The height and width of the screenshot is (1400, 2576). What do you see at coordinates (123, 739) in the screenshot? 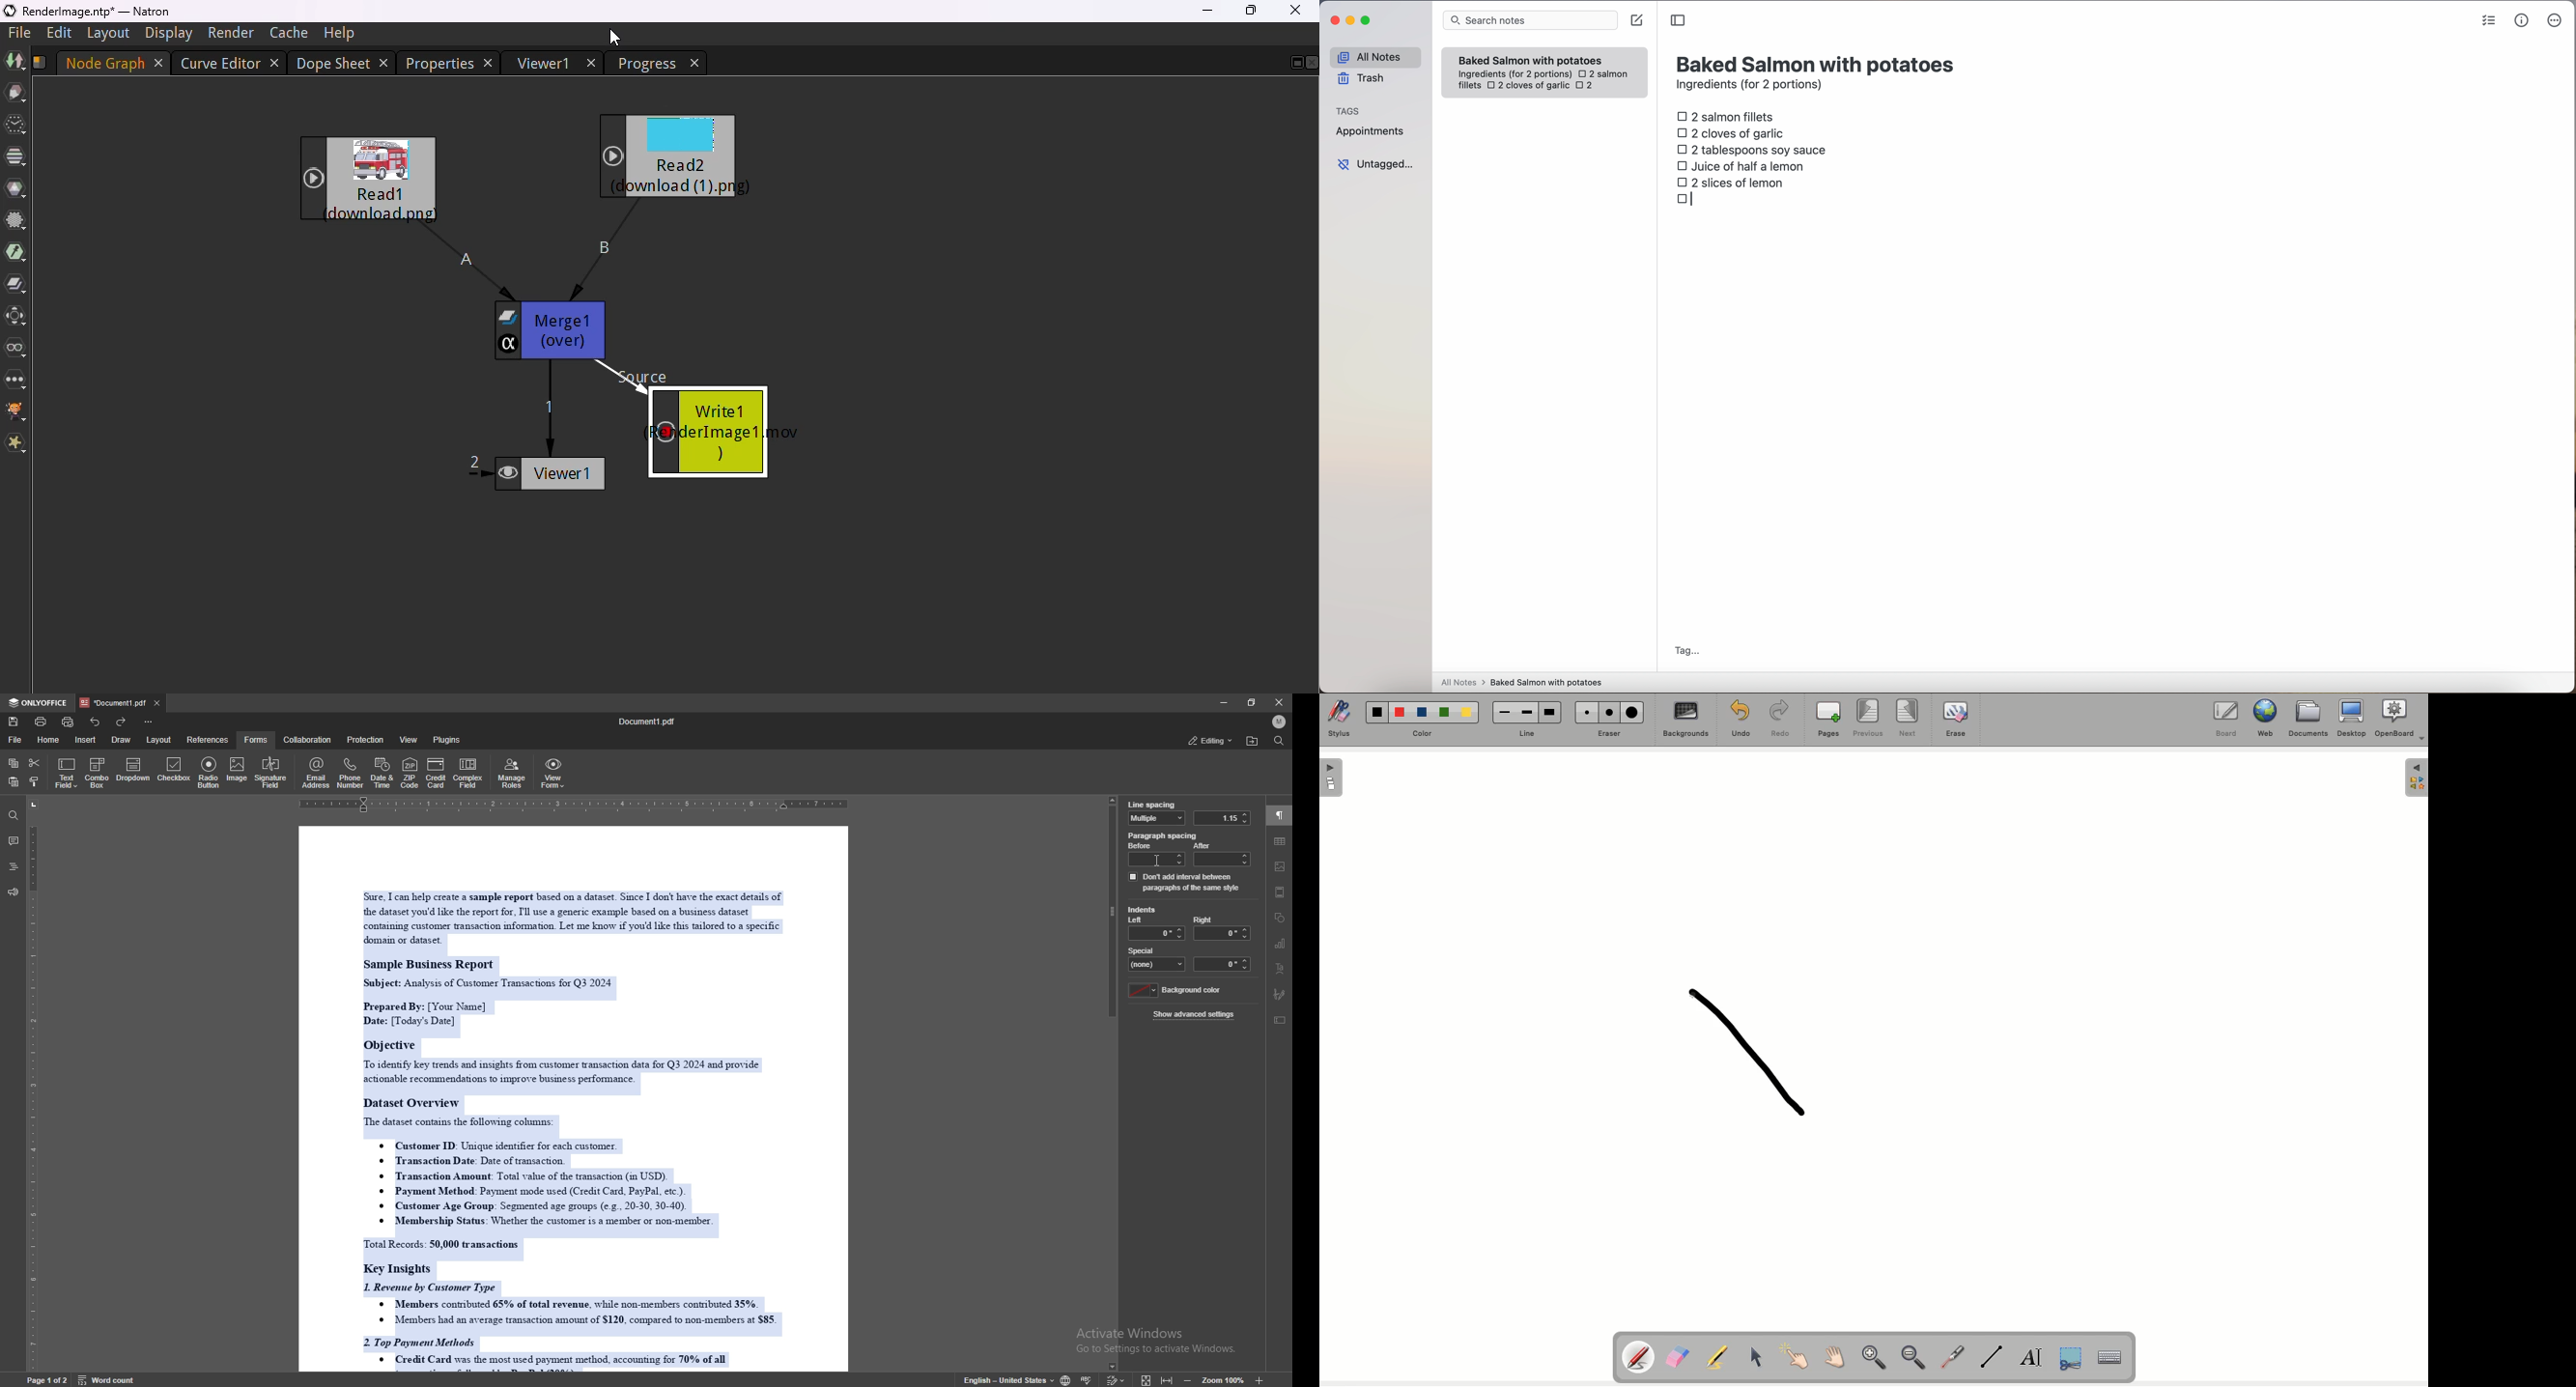
I see `draw` at bounding box center [123, 739].